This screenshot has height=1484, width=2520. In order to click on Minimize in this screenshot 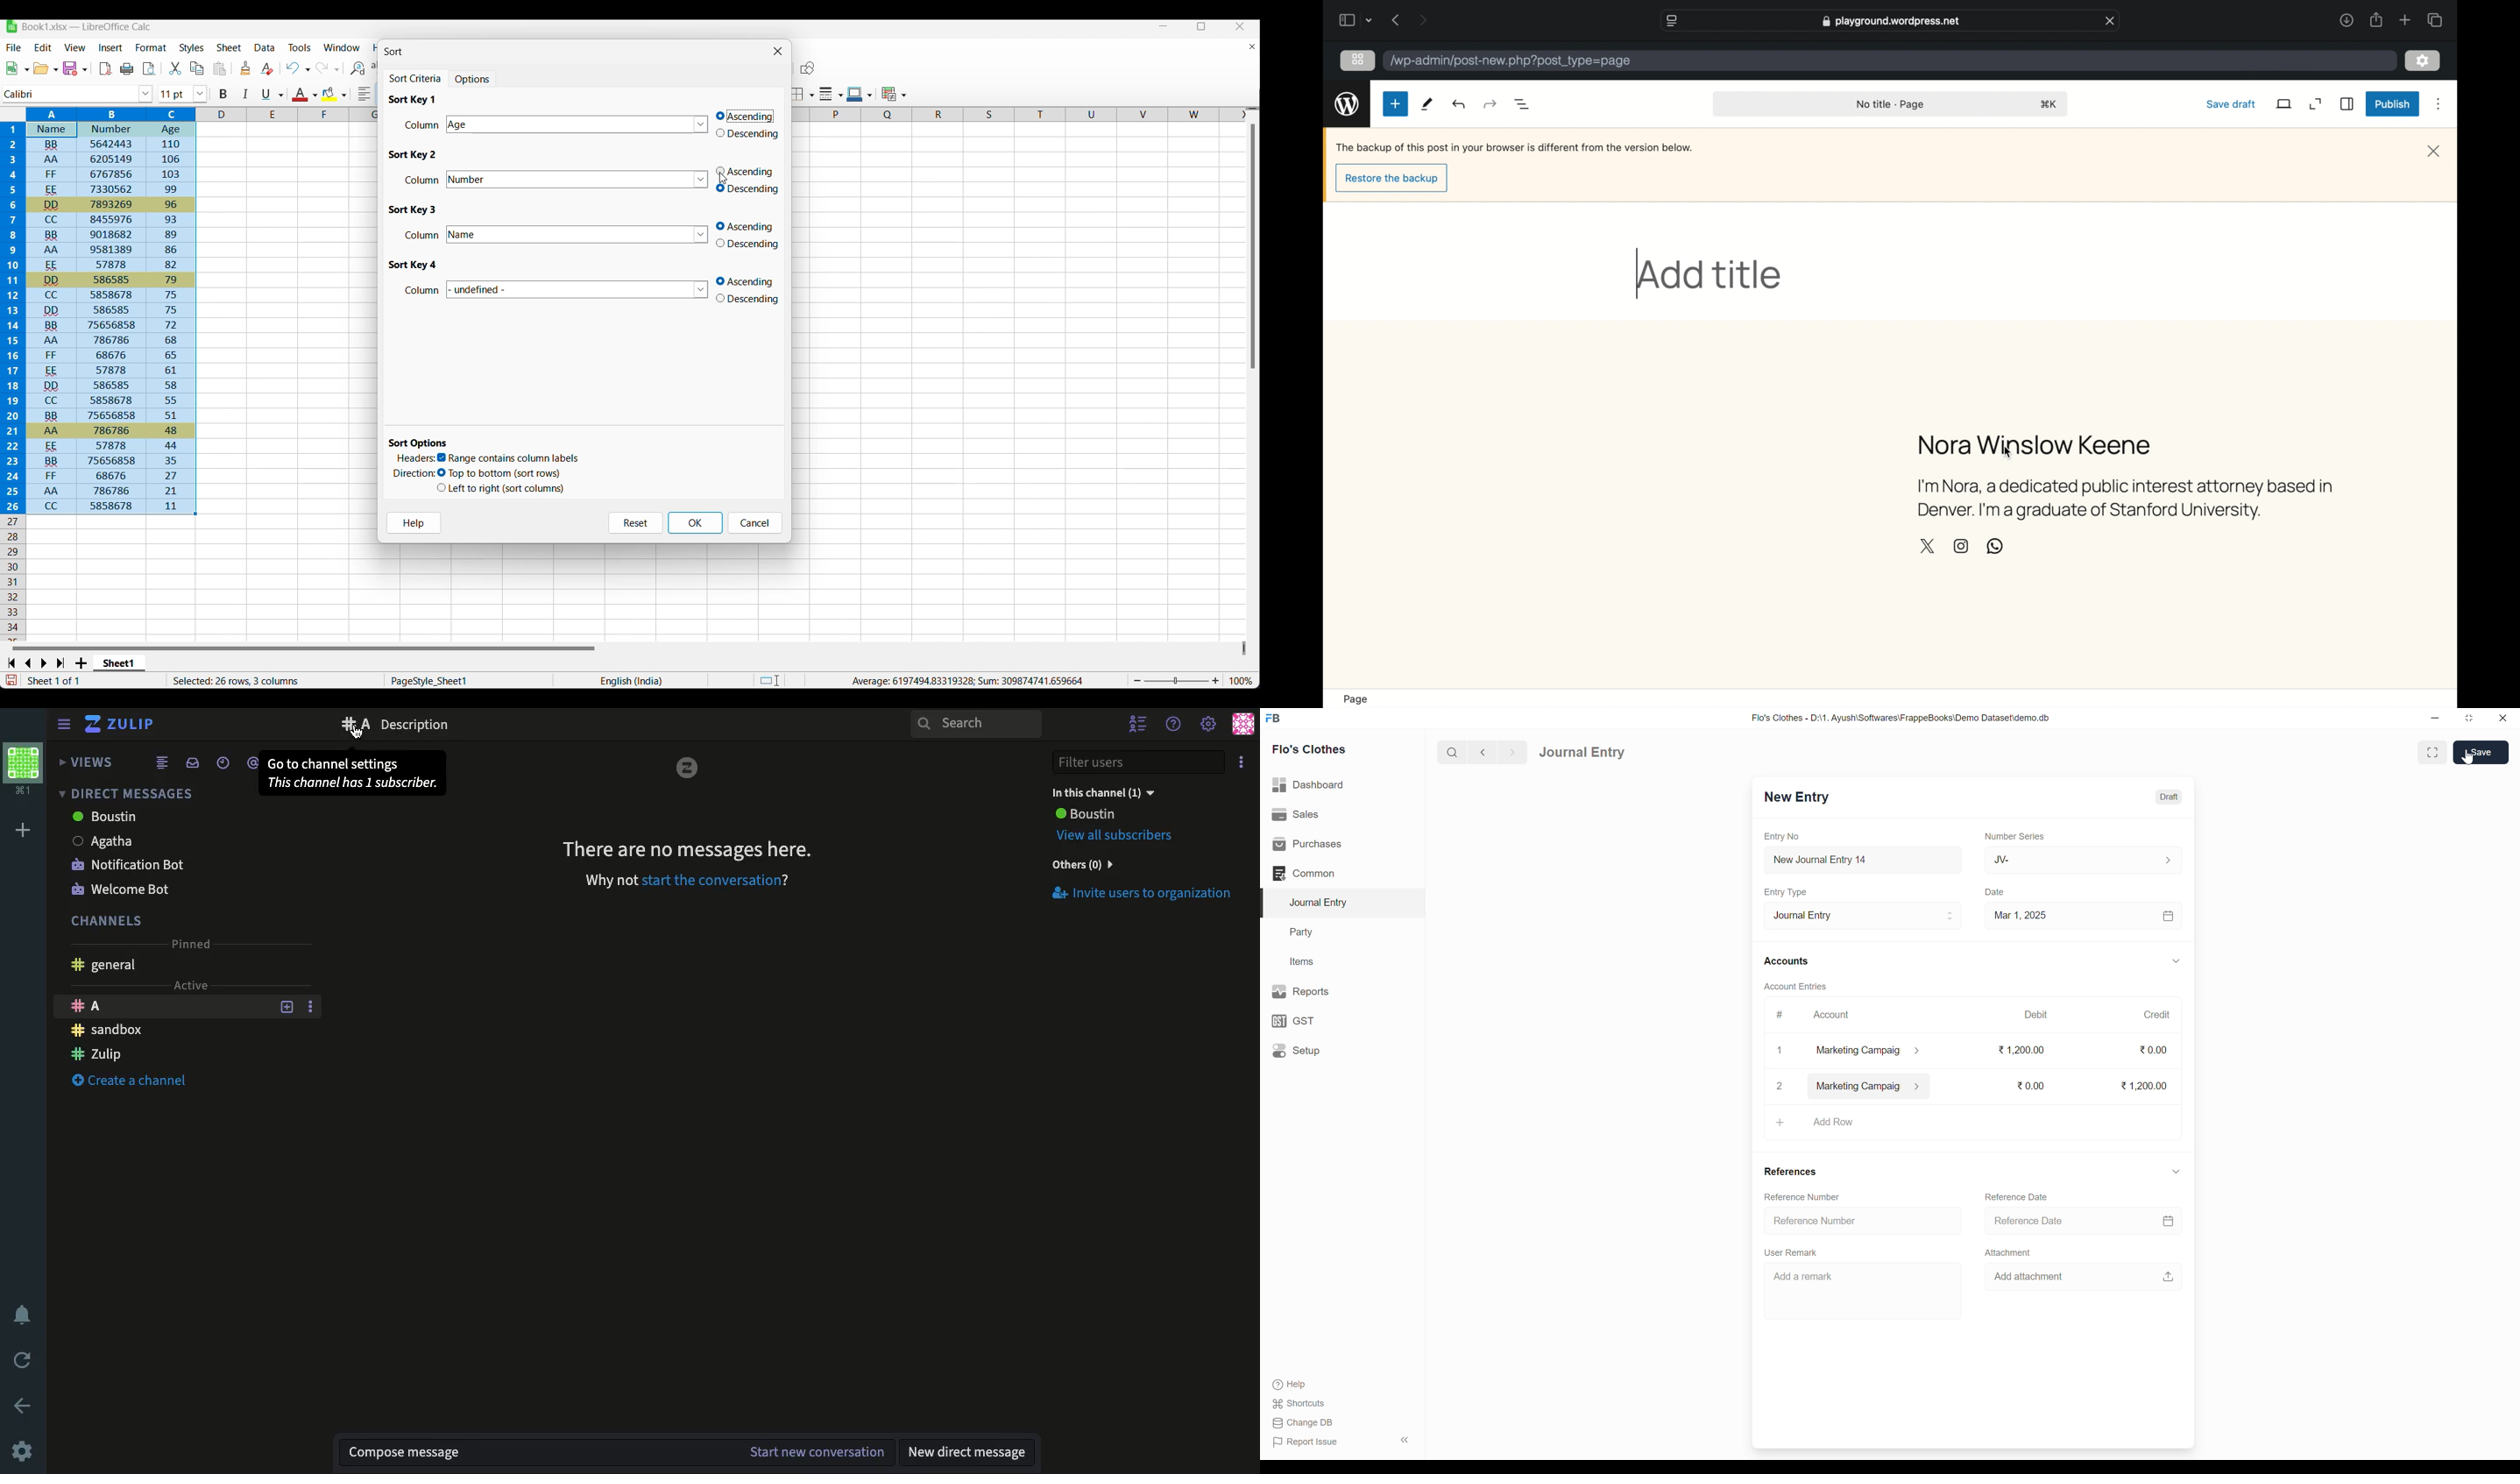, I will do `click(1164, 26)`.